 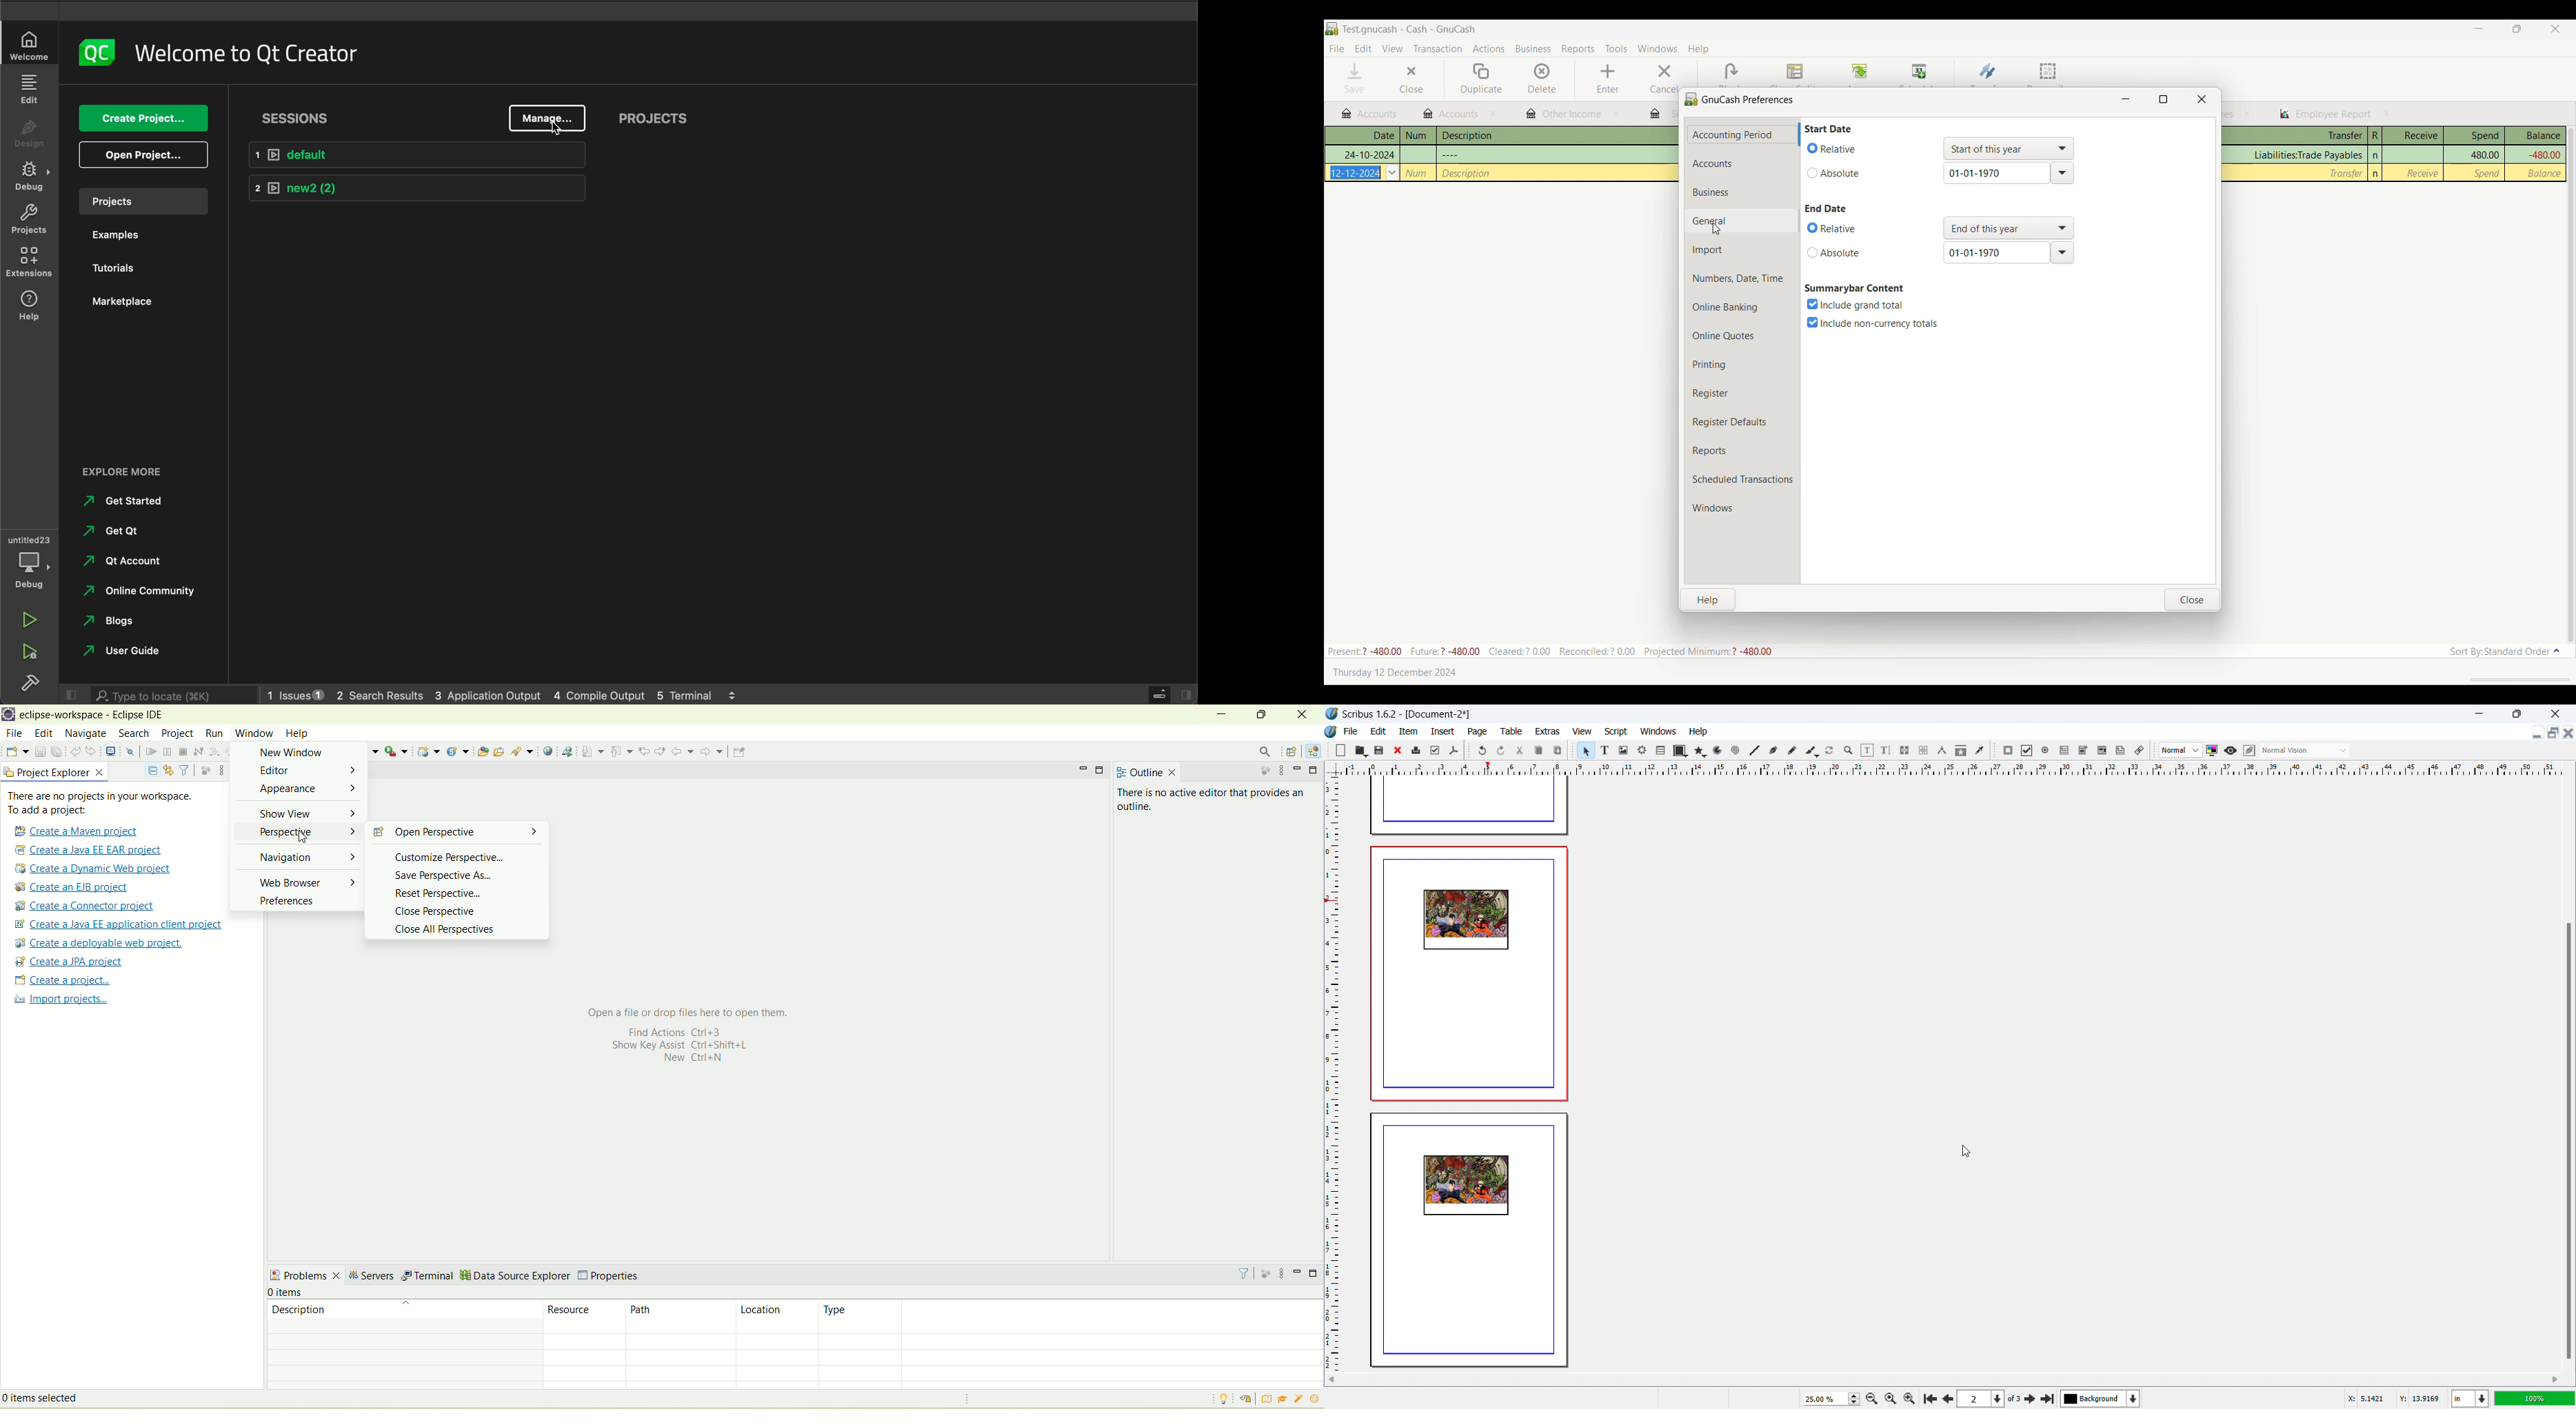 What do you see at coordinates (2413, 136) in the screenshot?
I see `Receive column` at bounding box center [2413, 136].